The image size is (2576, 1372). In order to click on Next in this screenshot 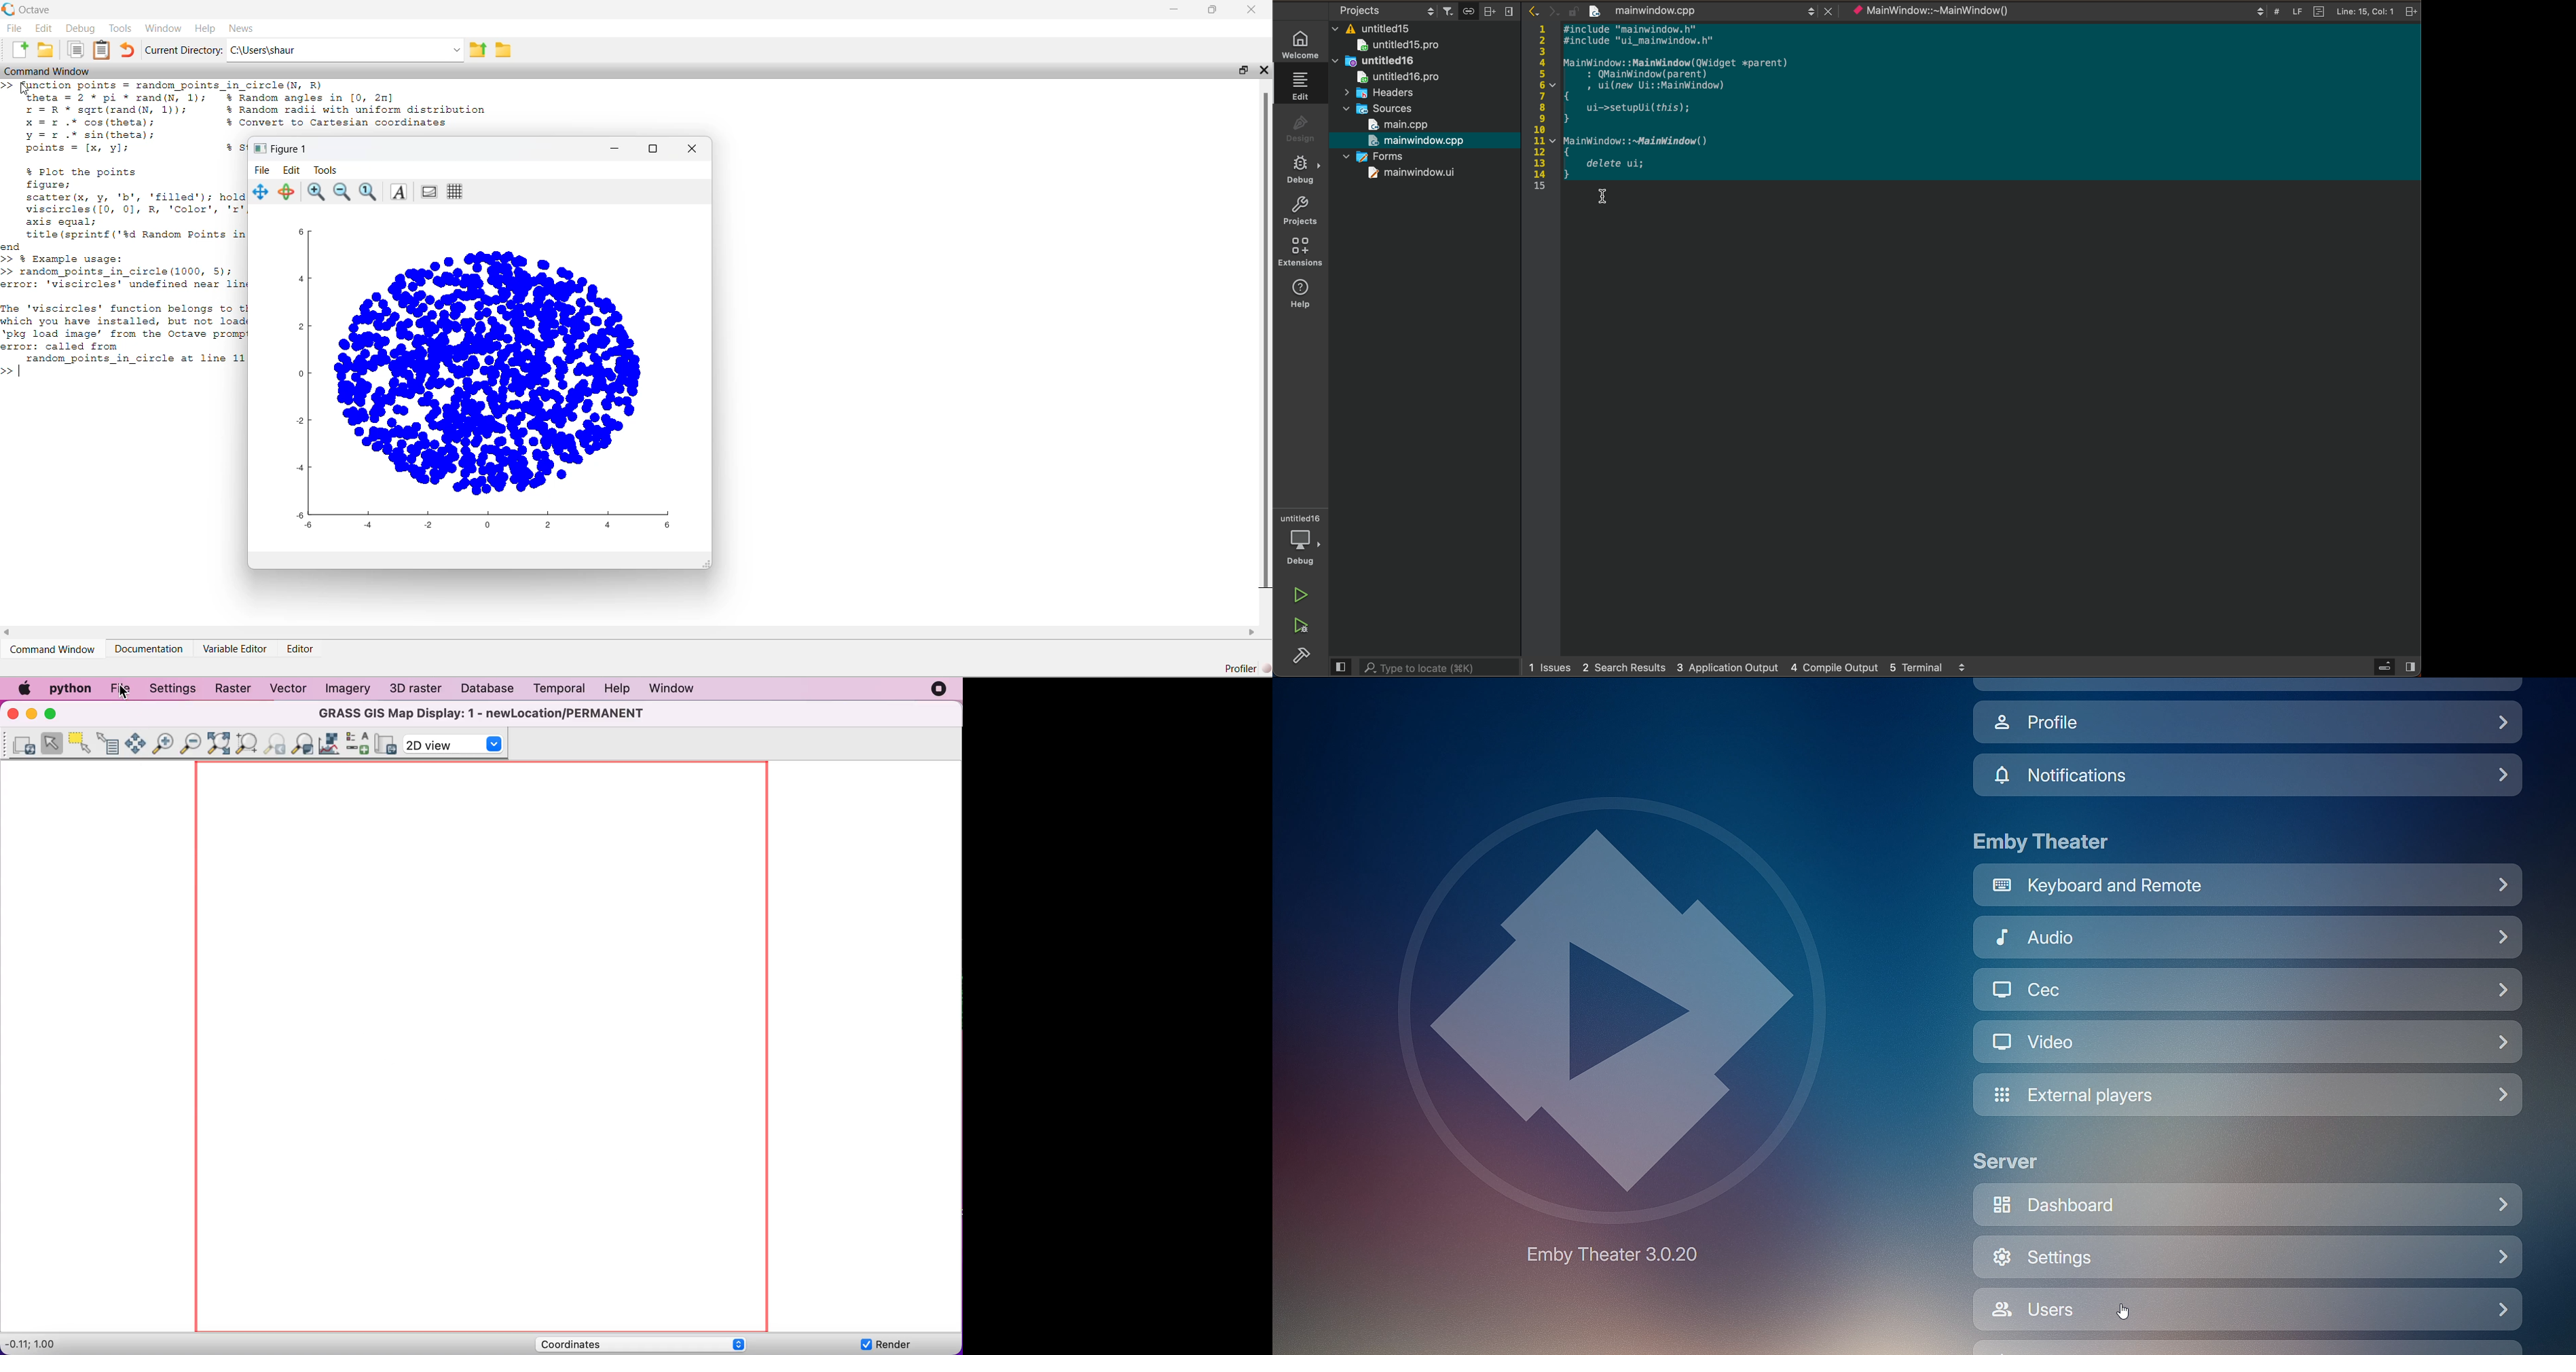, I will do `click(1553, 10)`.